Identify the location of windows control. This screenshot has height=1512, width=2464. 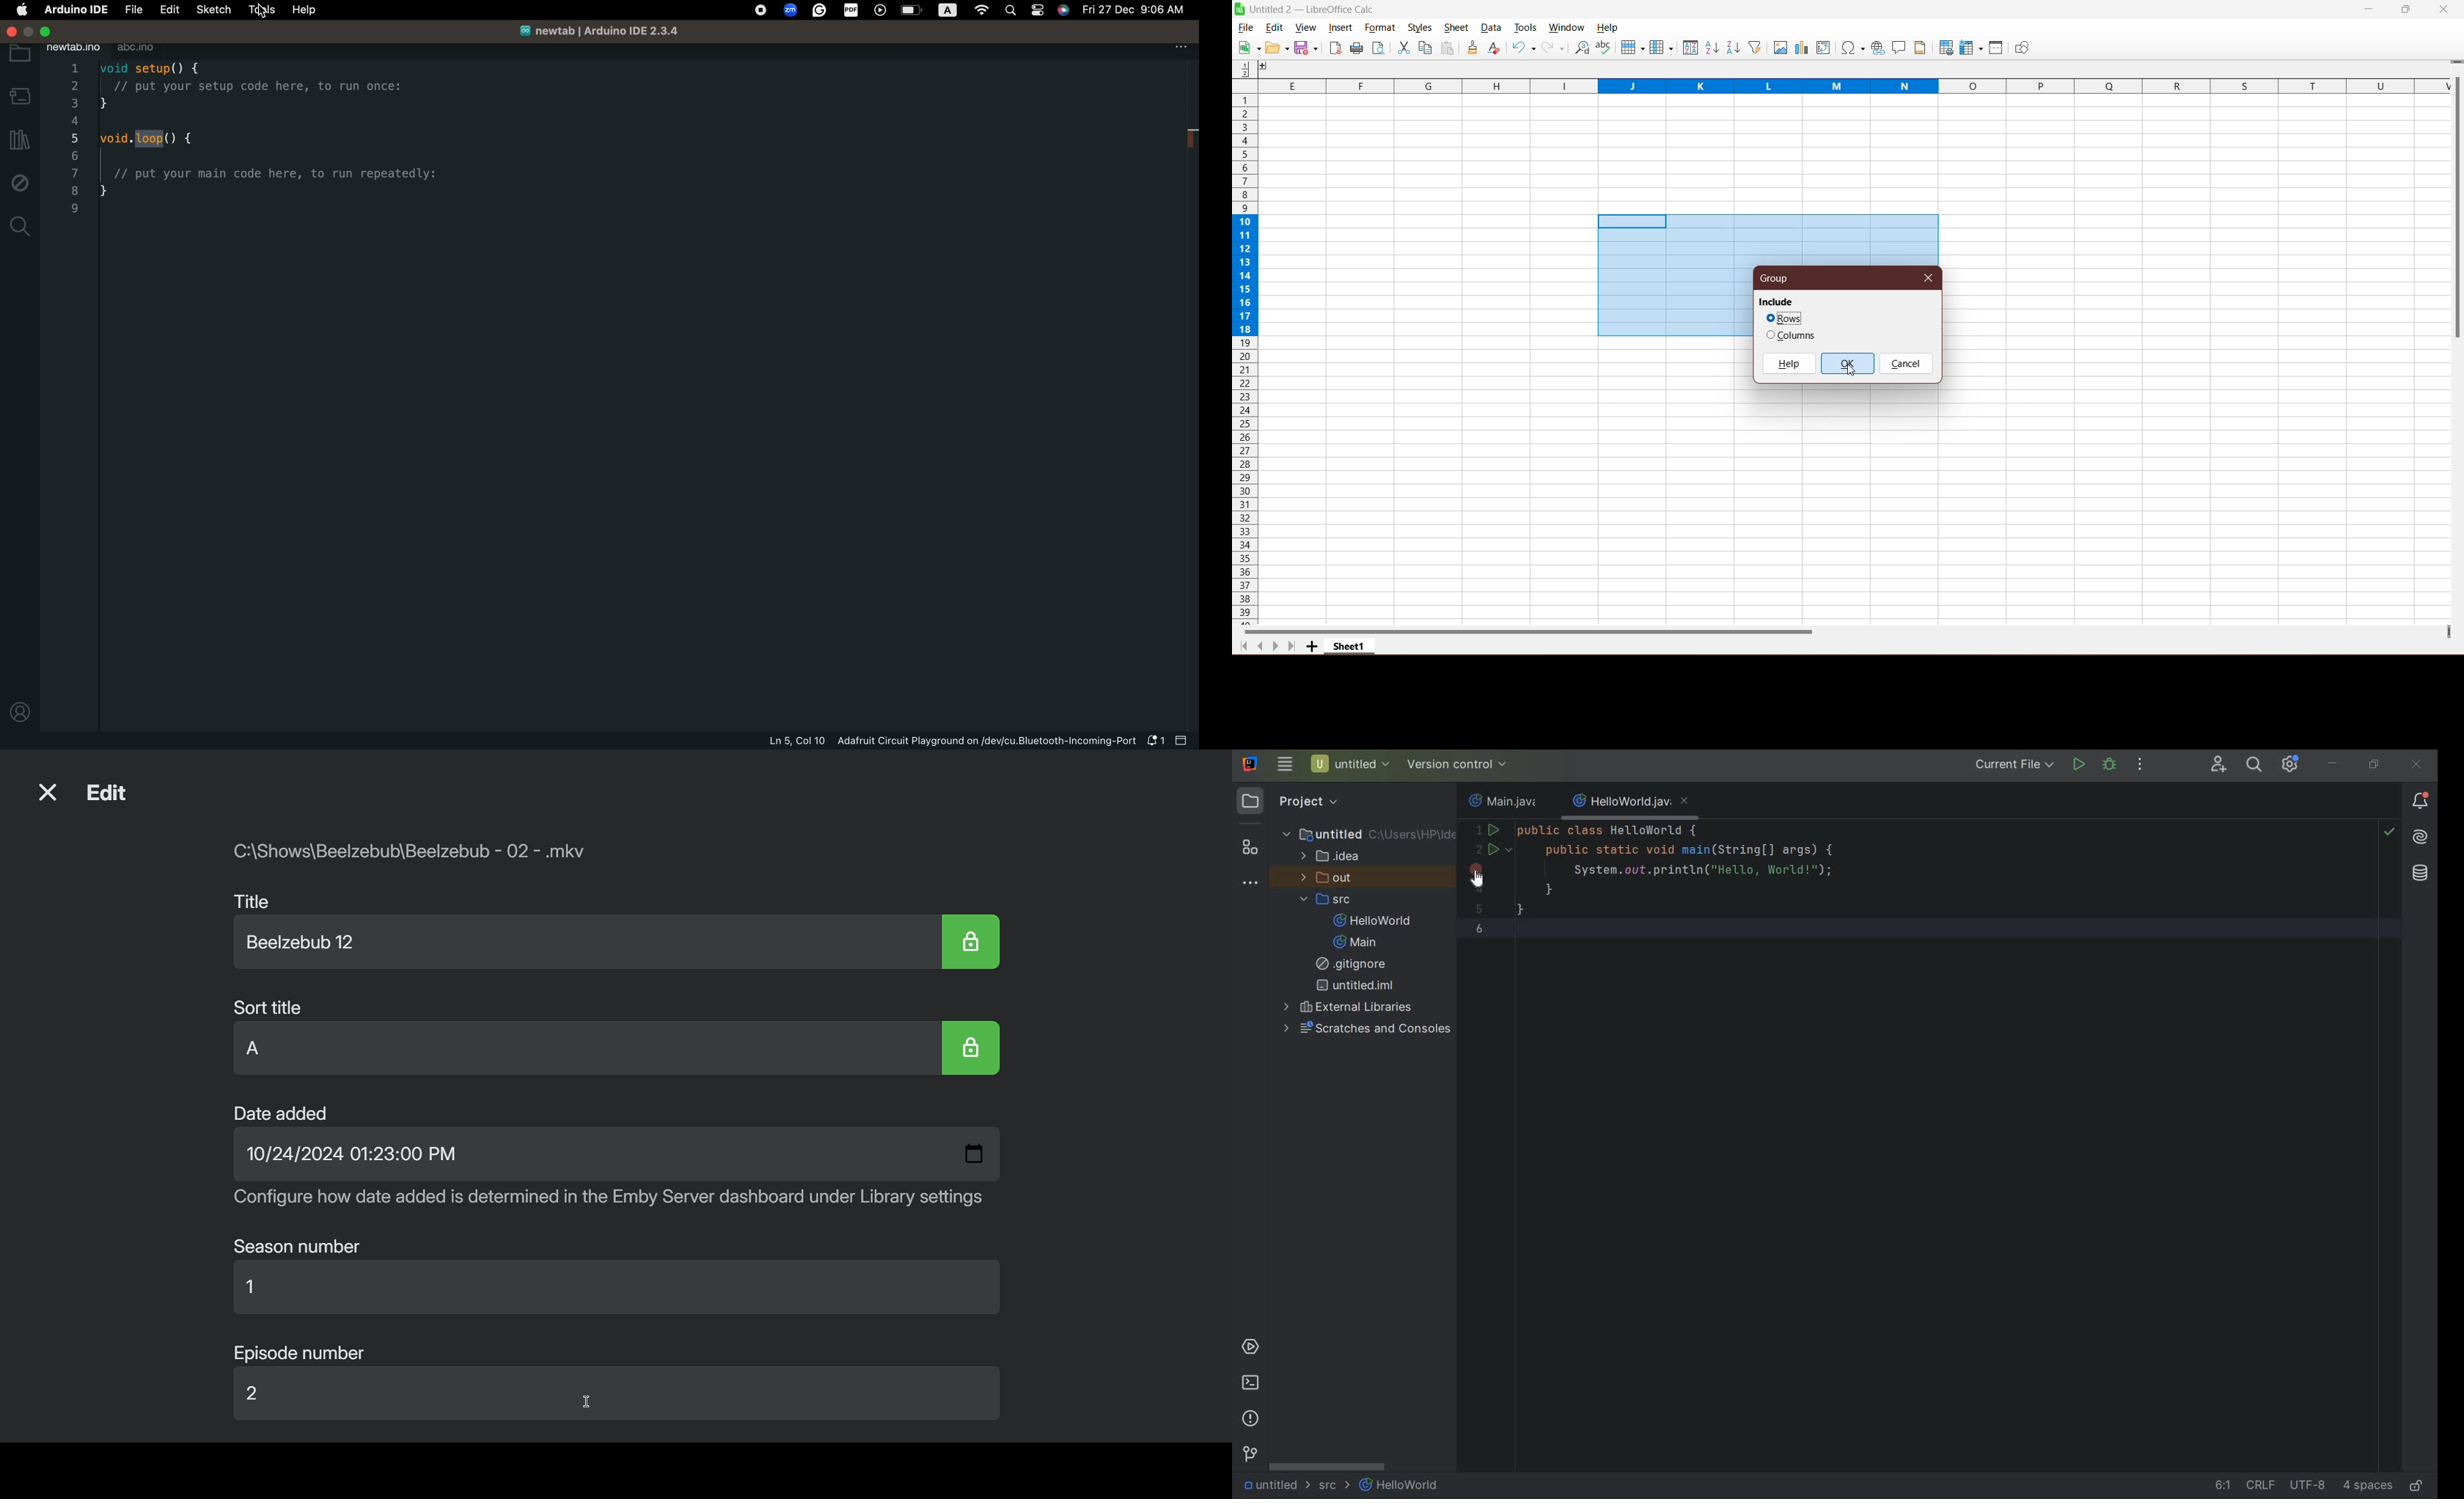
(9, 30).